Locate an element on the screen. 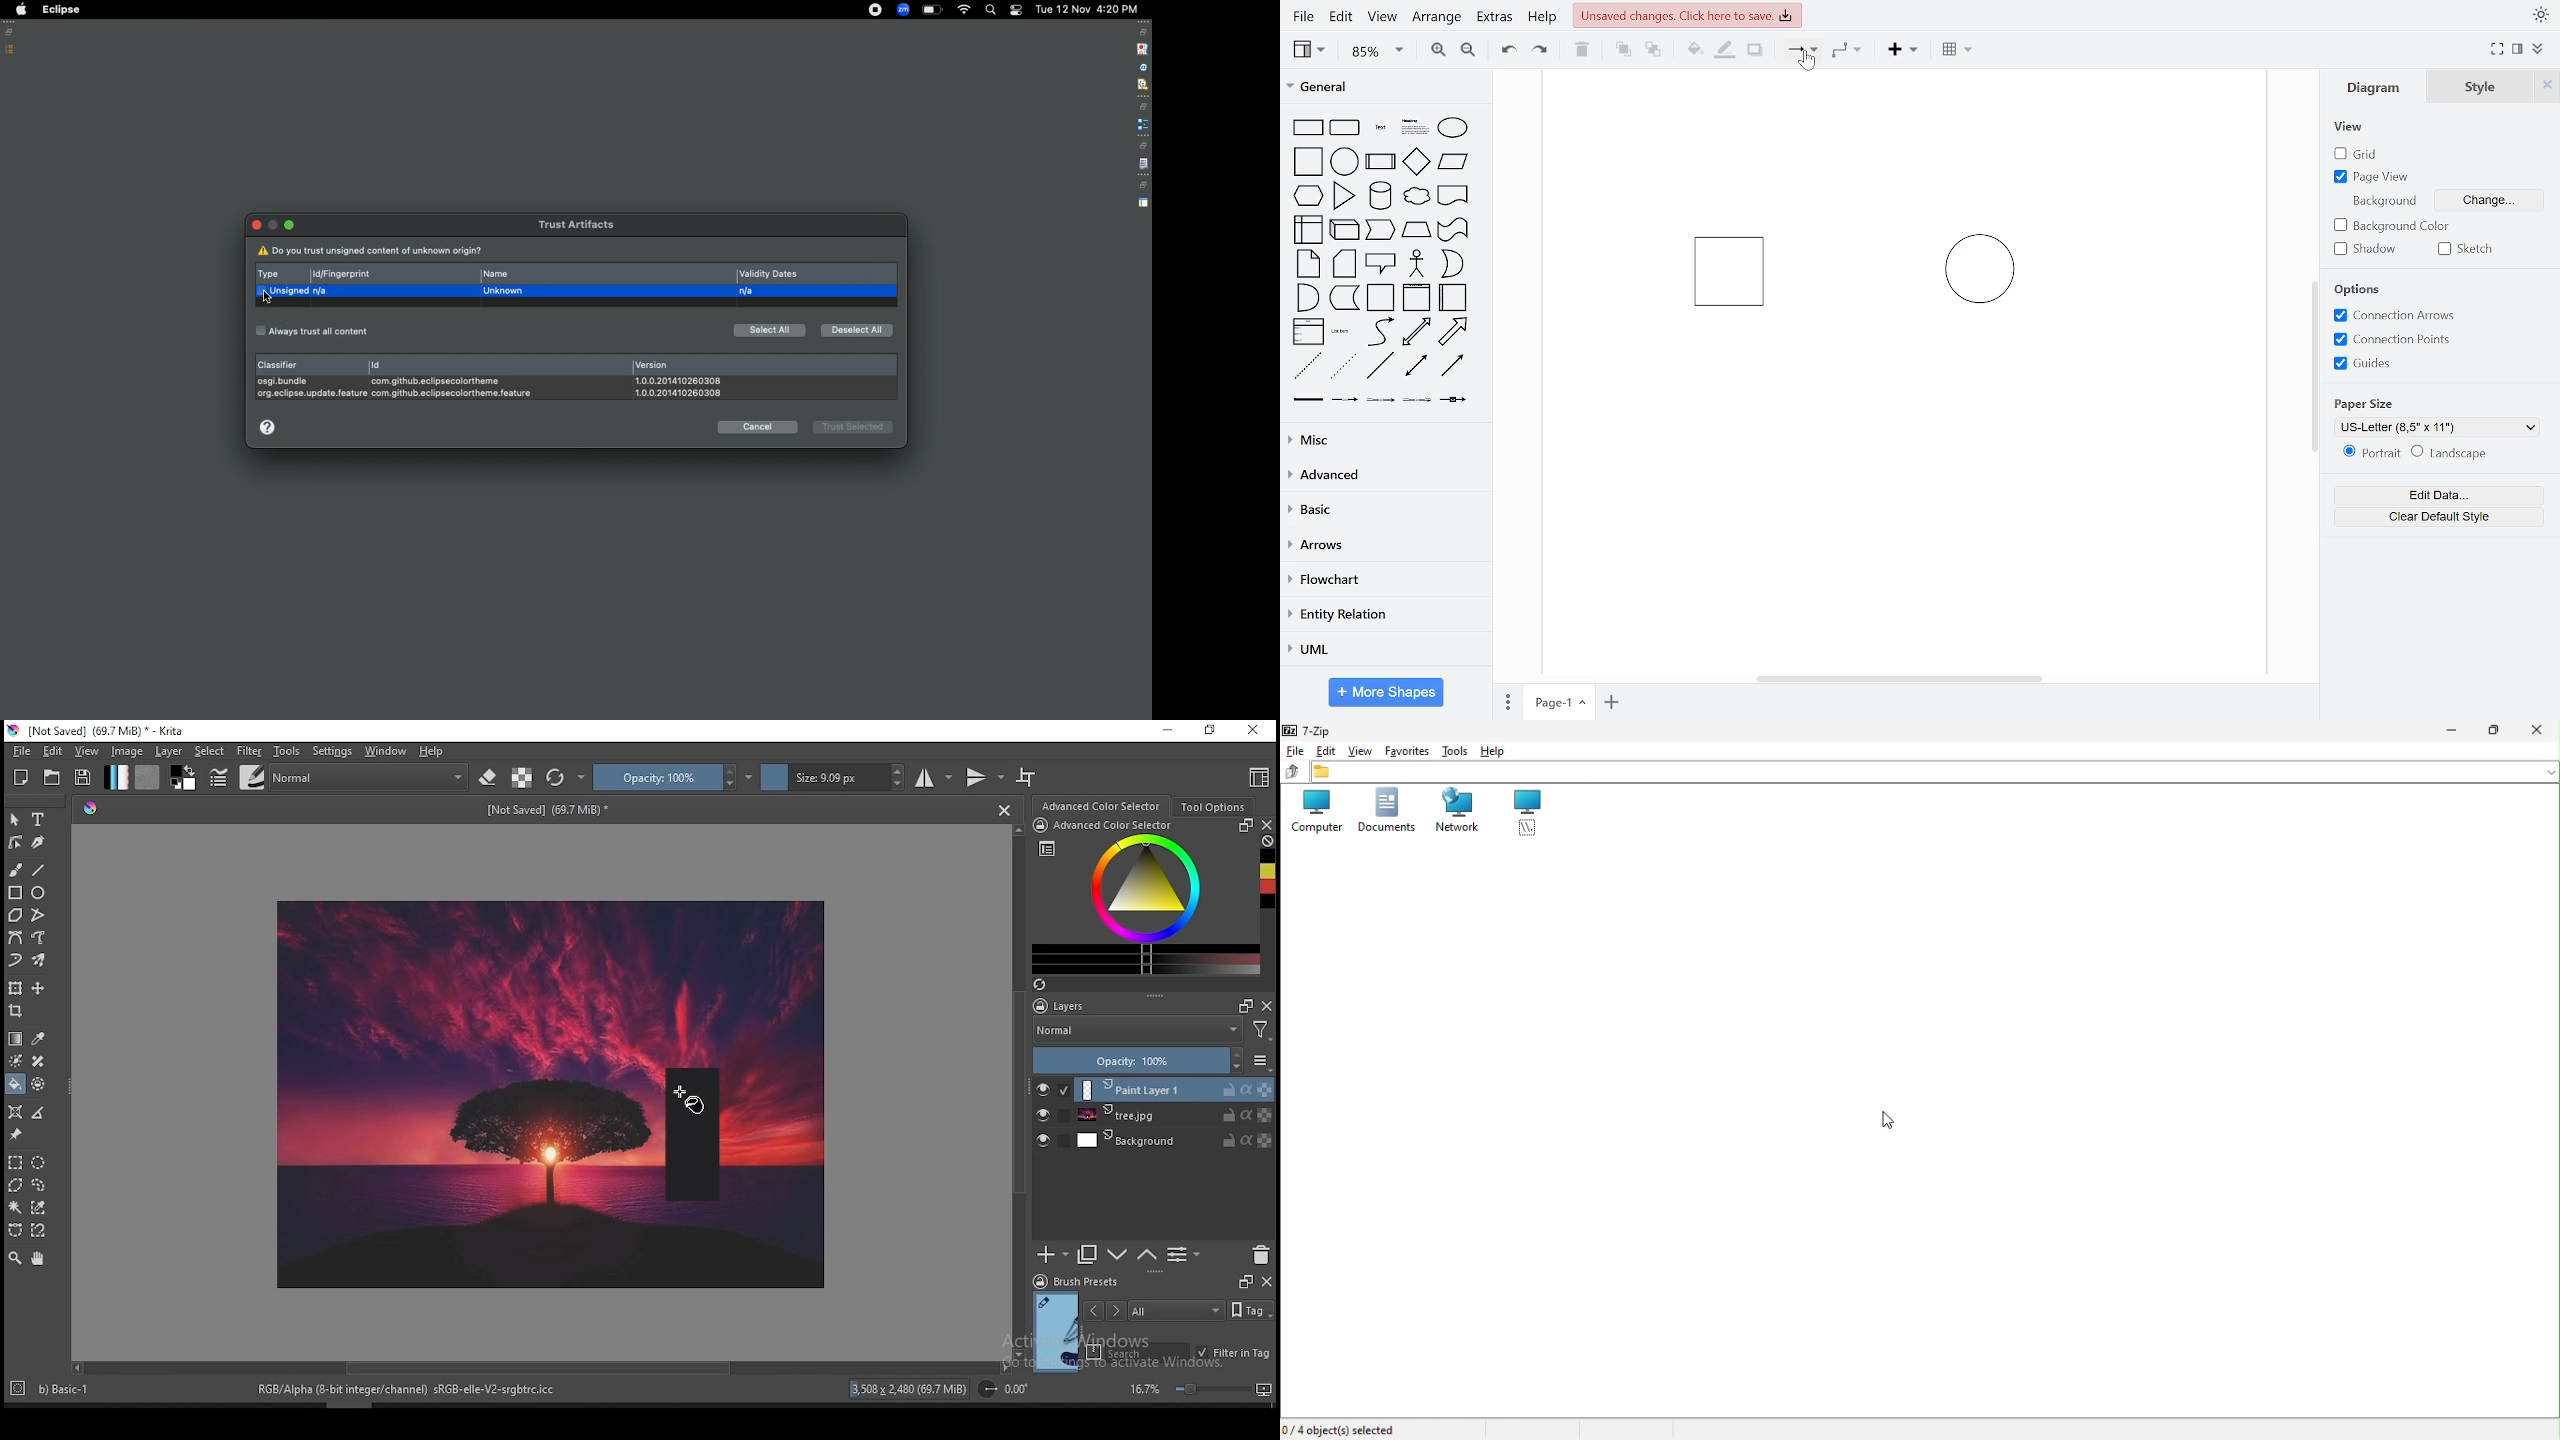 The image size is (2576, 1456). filter is located at coordinates (1142, 84).